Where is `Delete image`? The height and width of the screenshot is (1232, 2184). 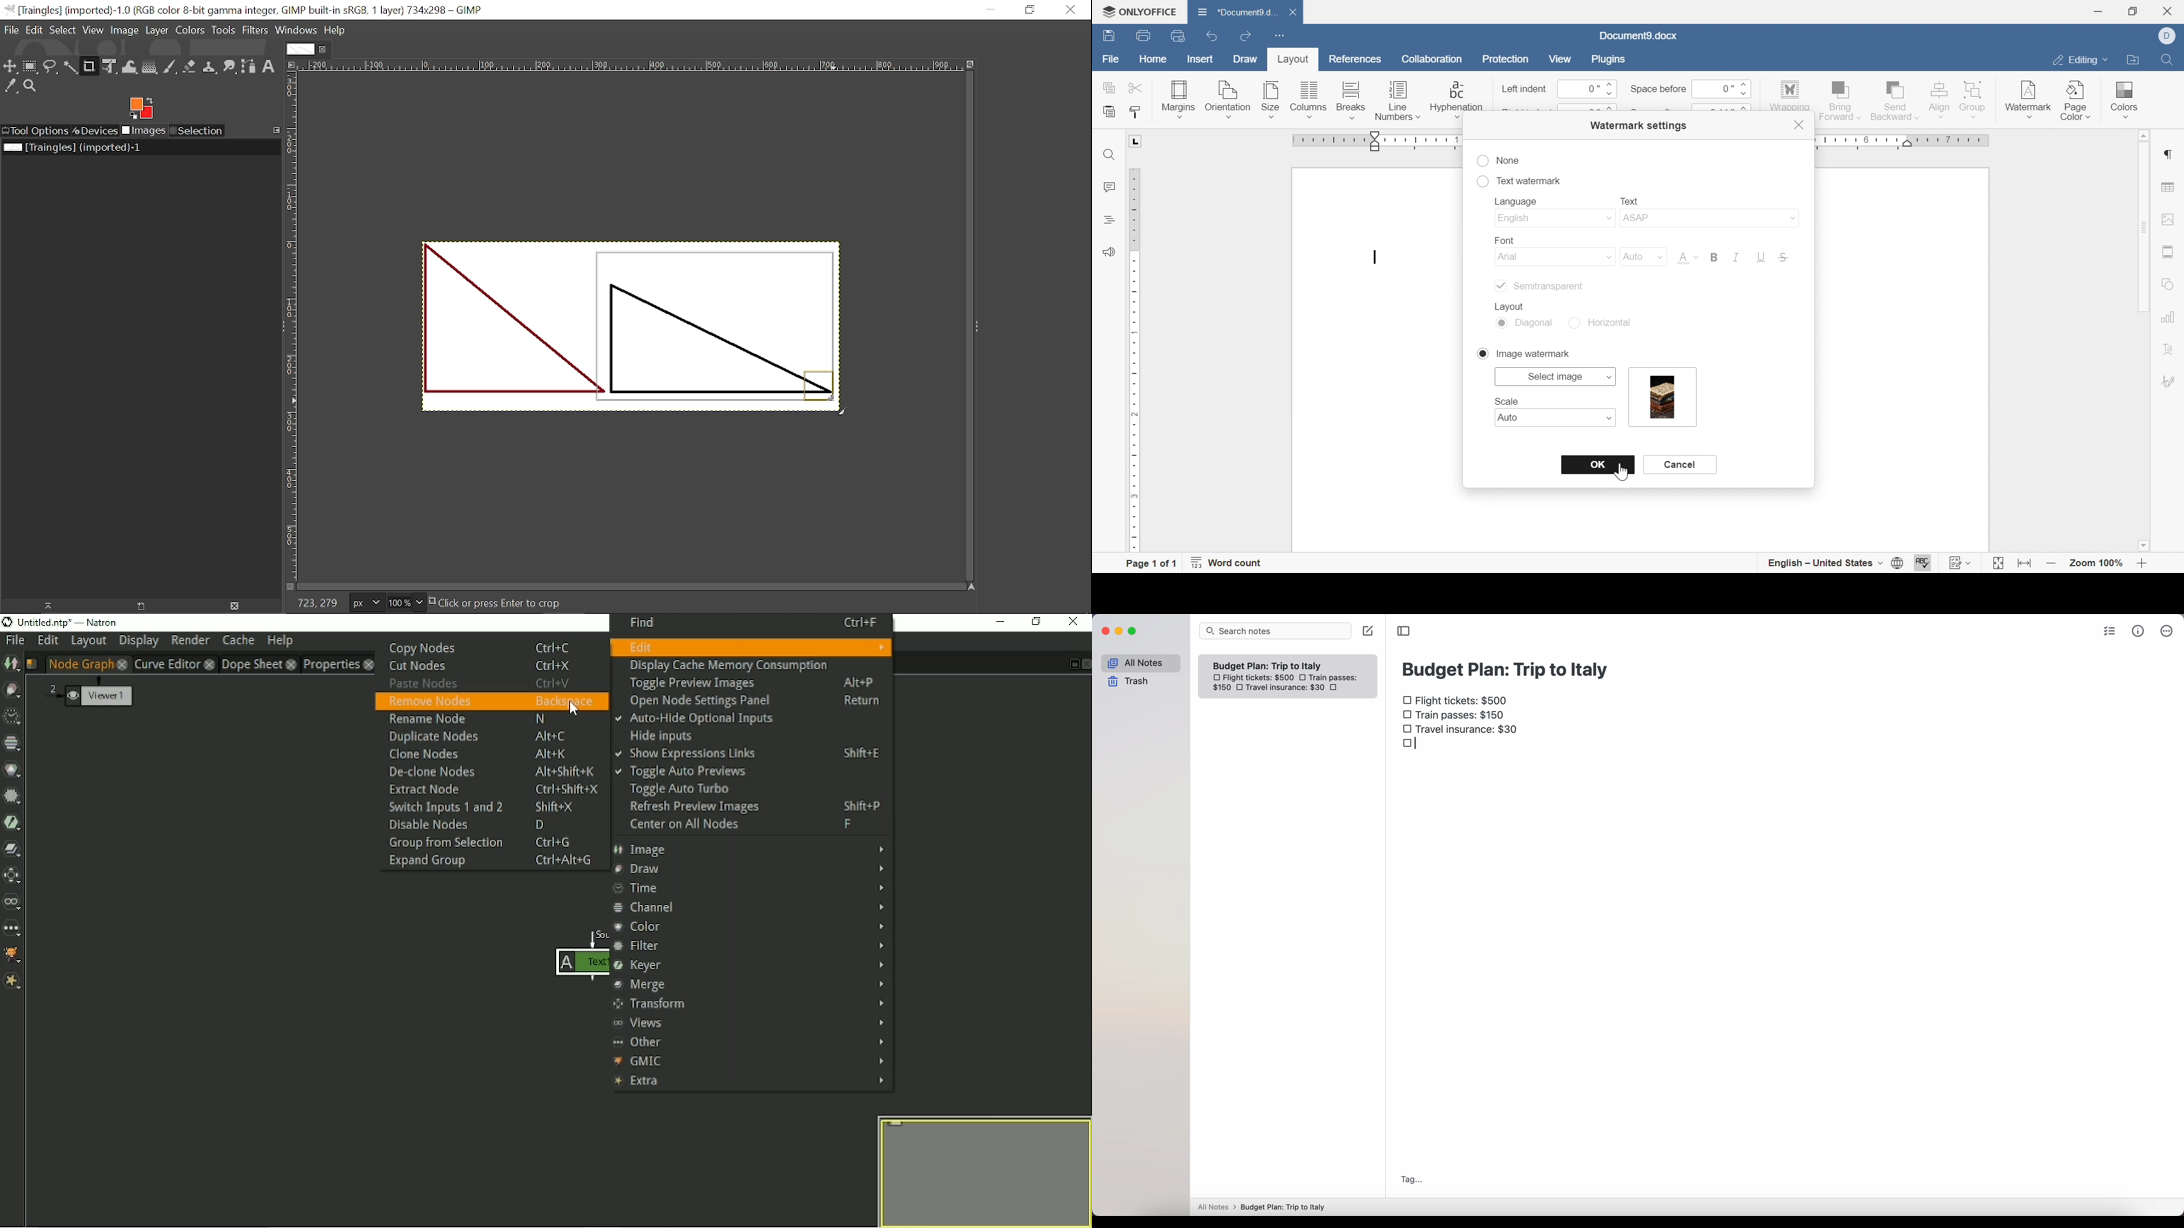
Delete image is located at coordinates (240, 606).